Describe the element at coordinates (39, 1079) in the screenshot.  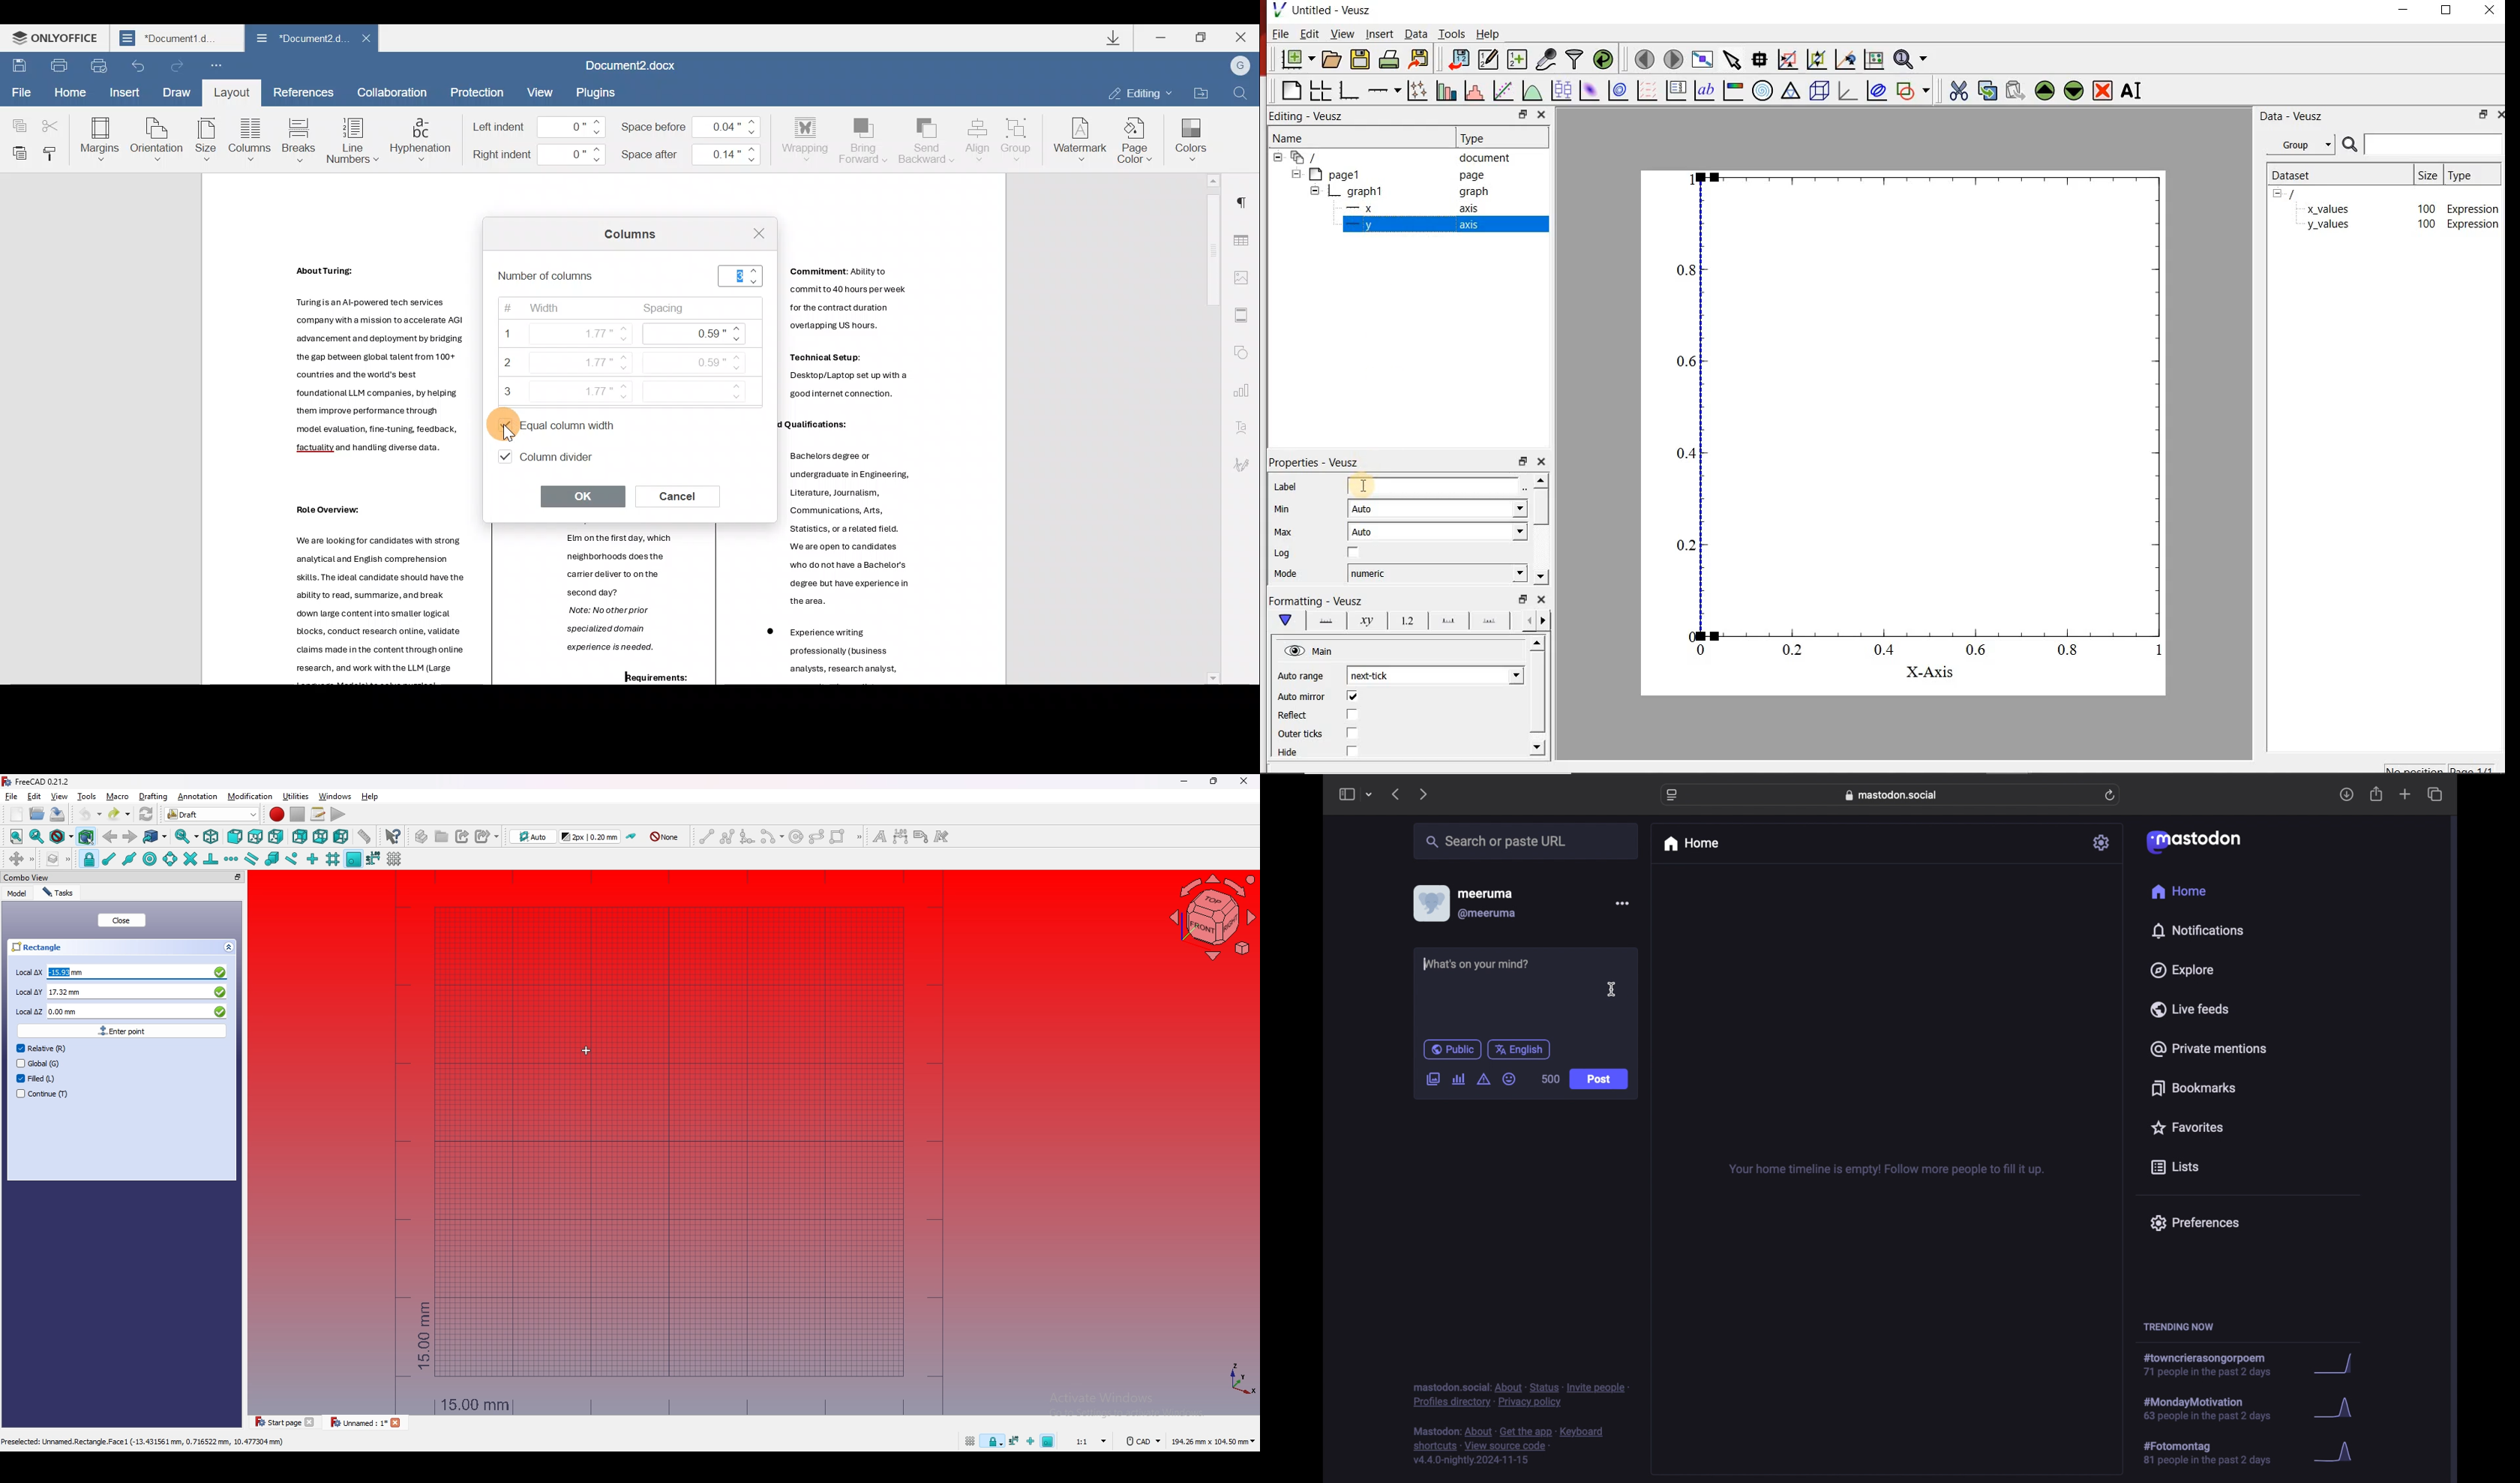
I see `filed (L)` at that location.